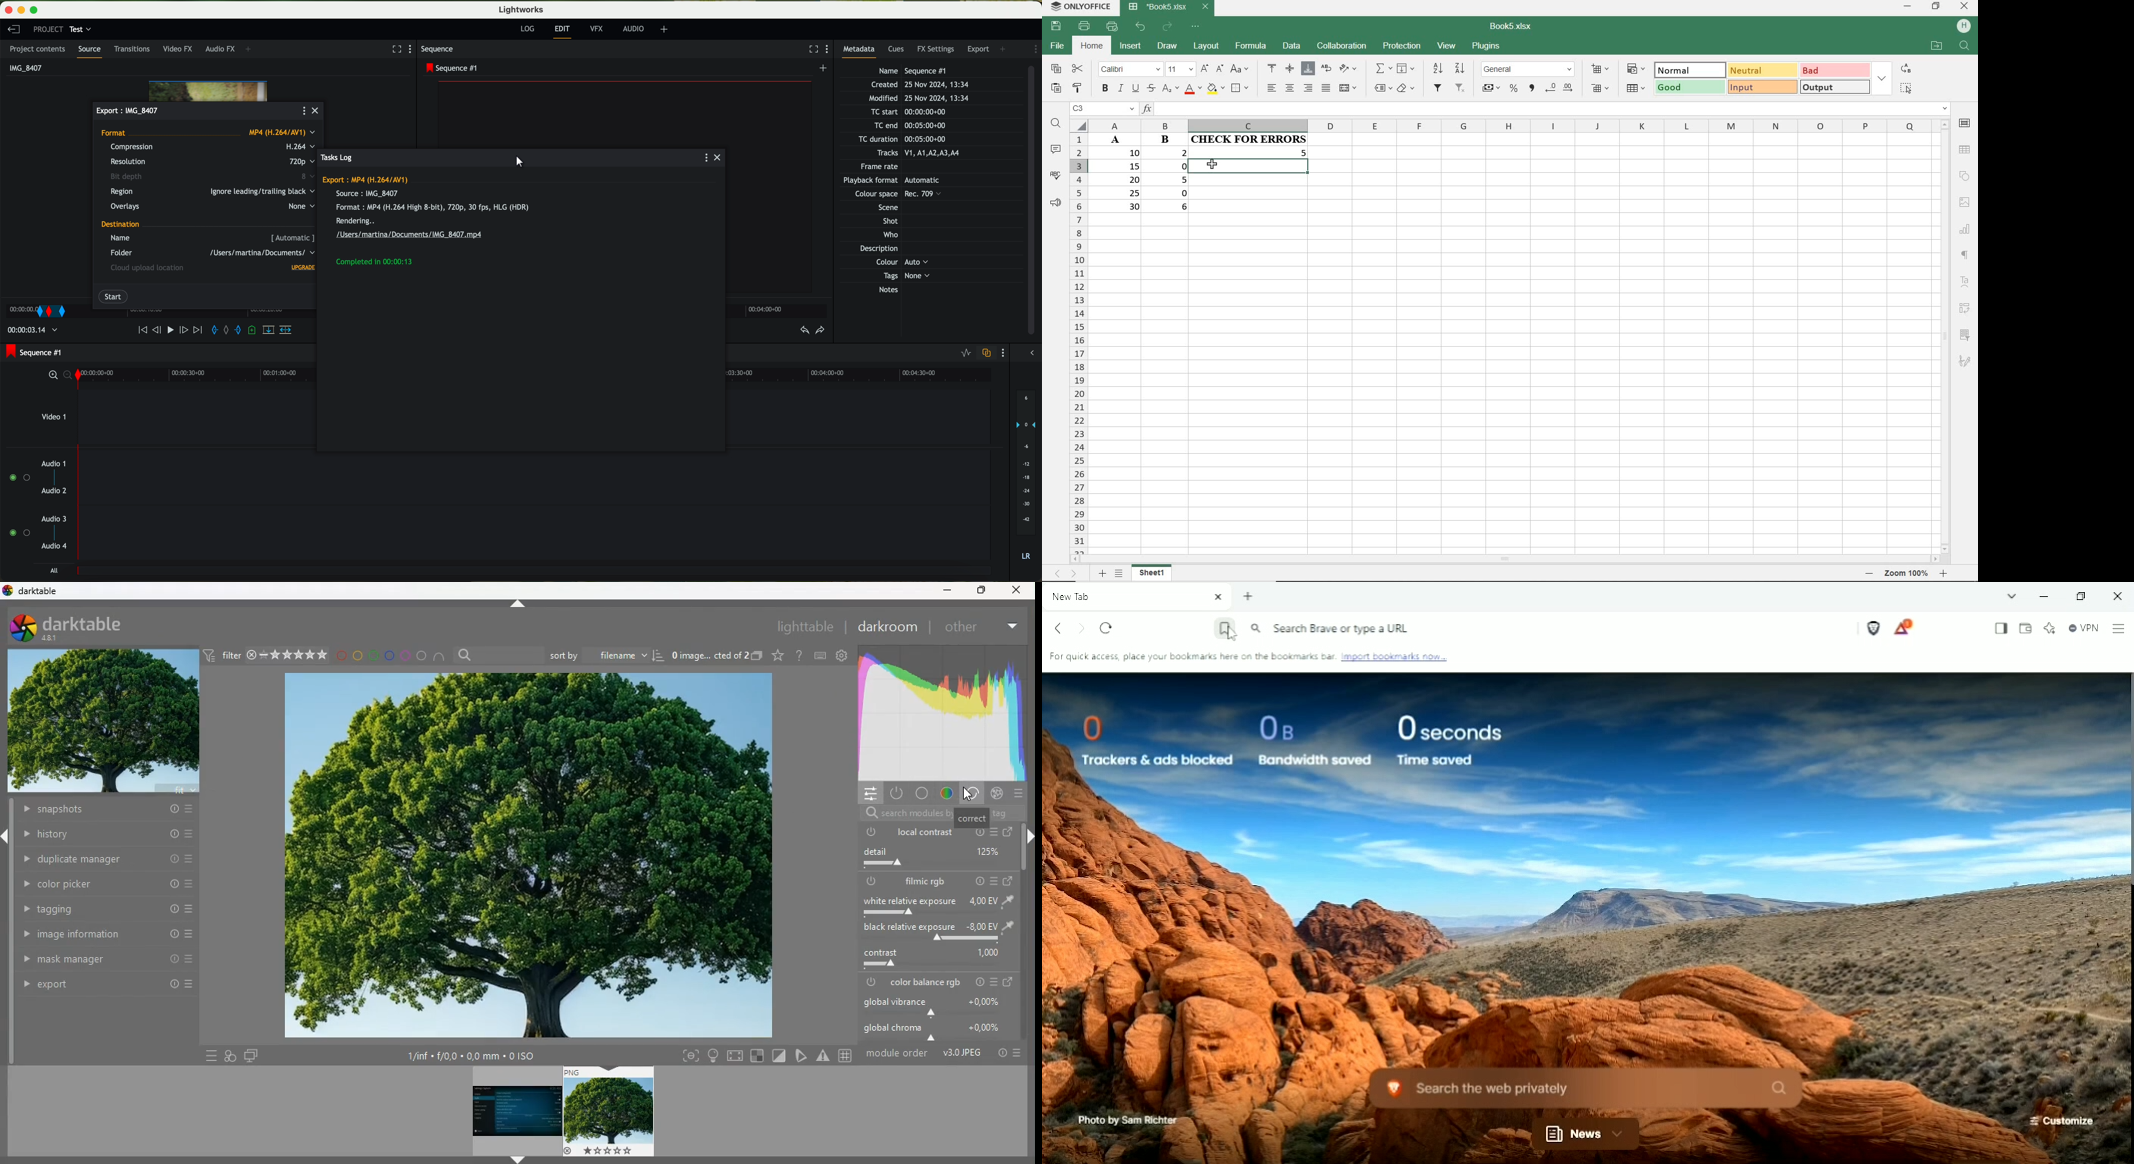 This screenshot has height=1176, width=2156. I want to click on power, so click(874, 832).